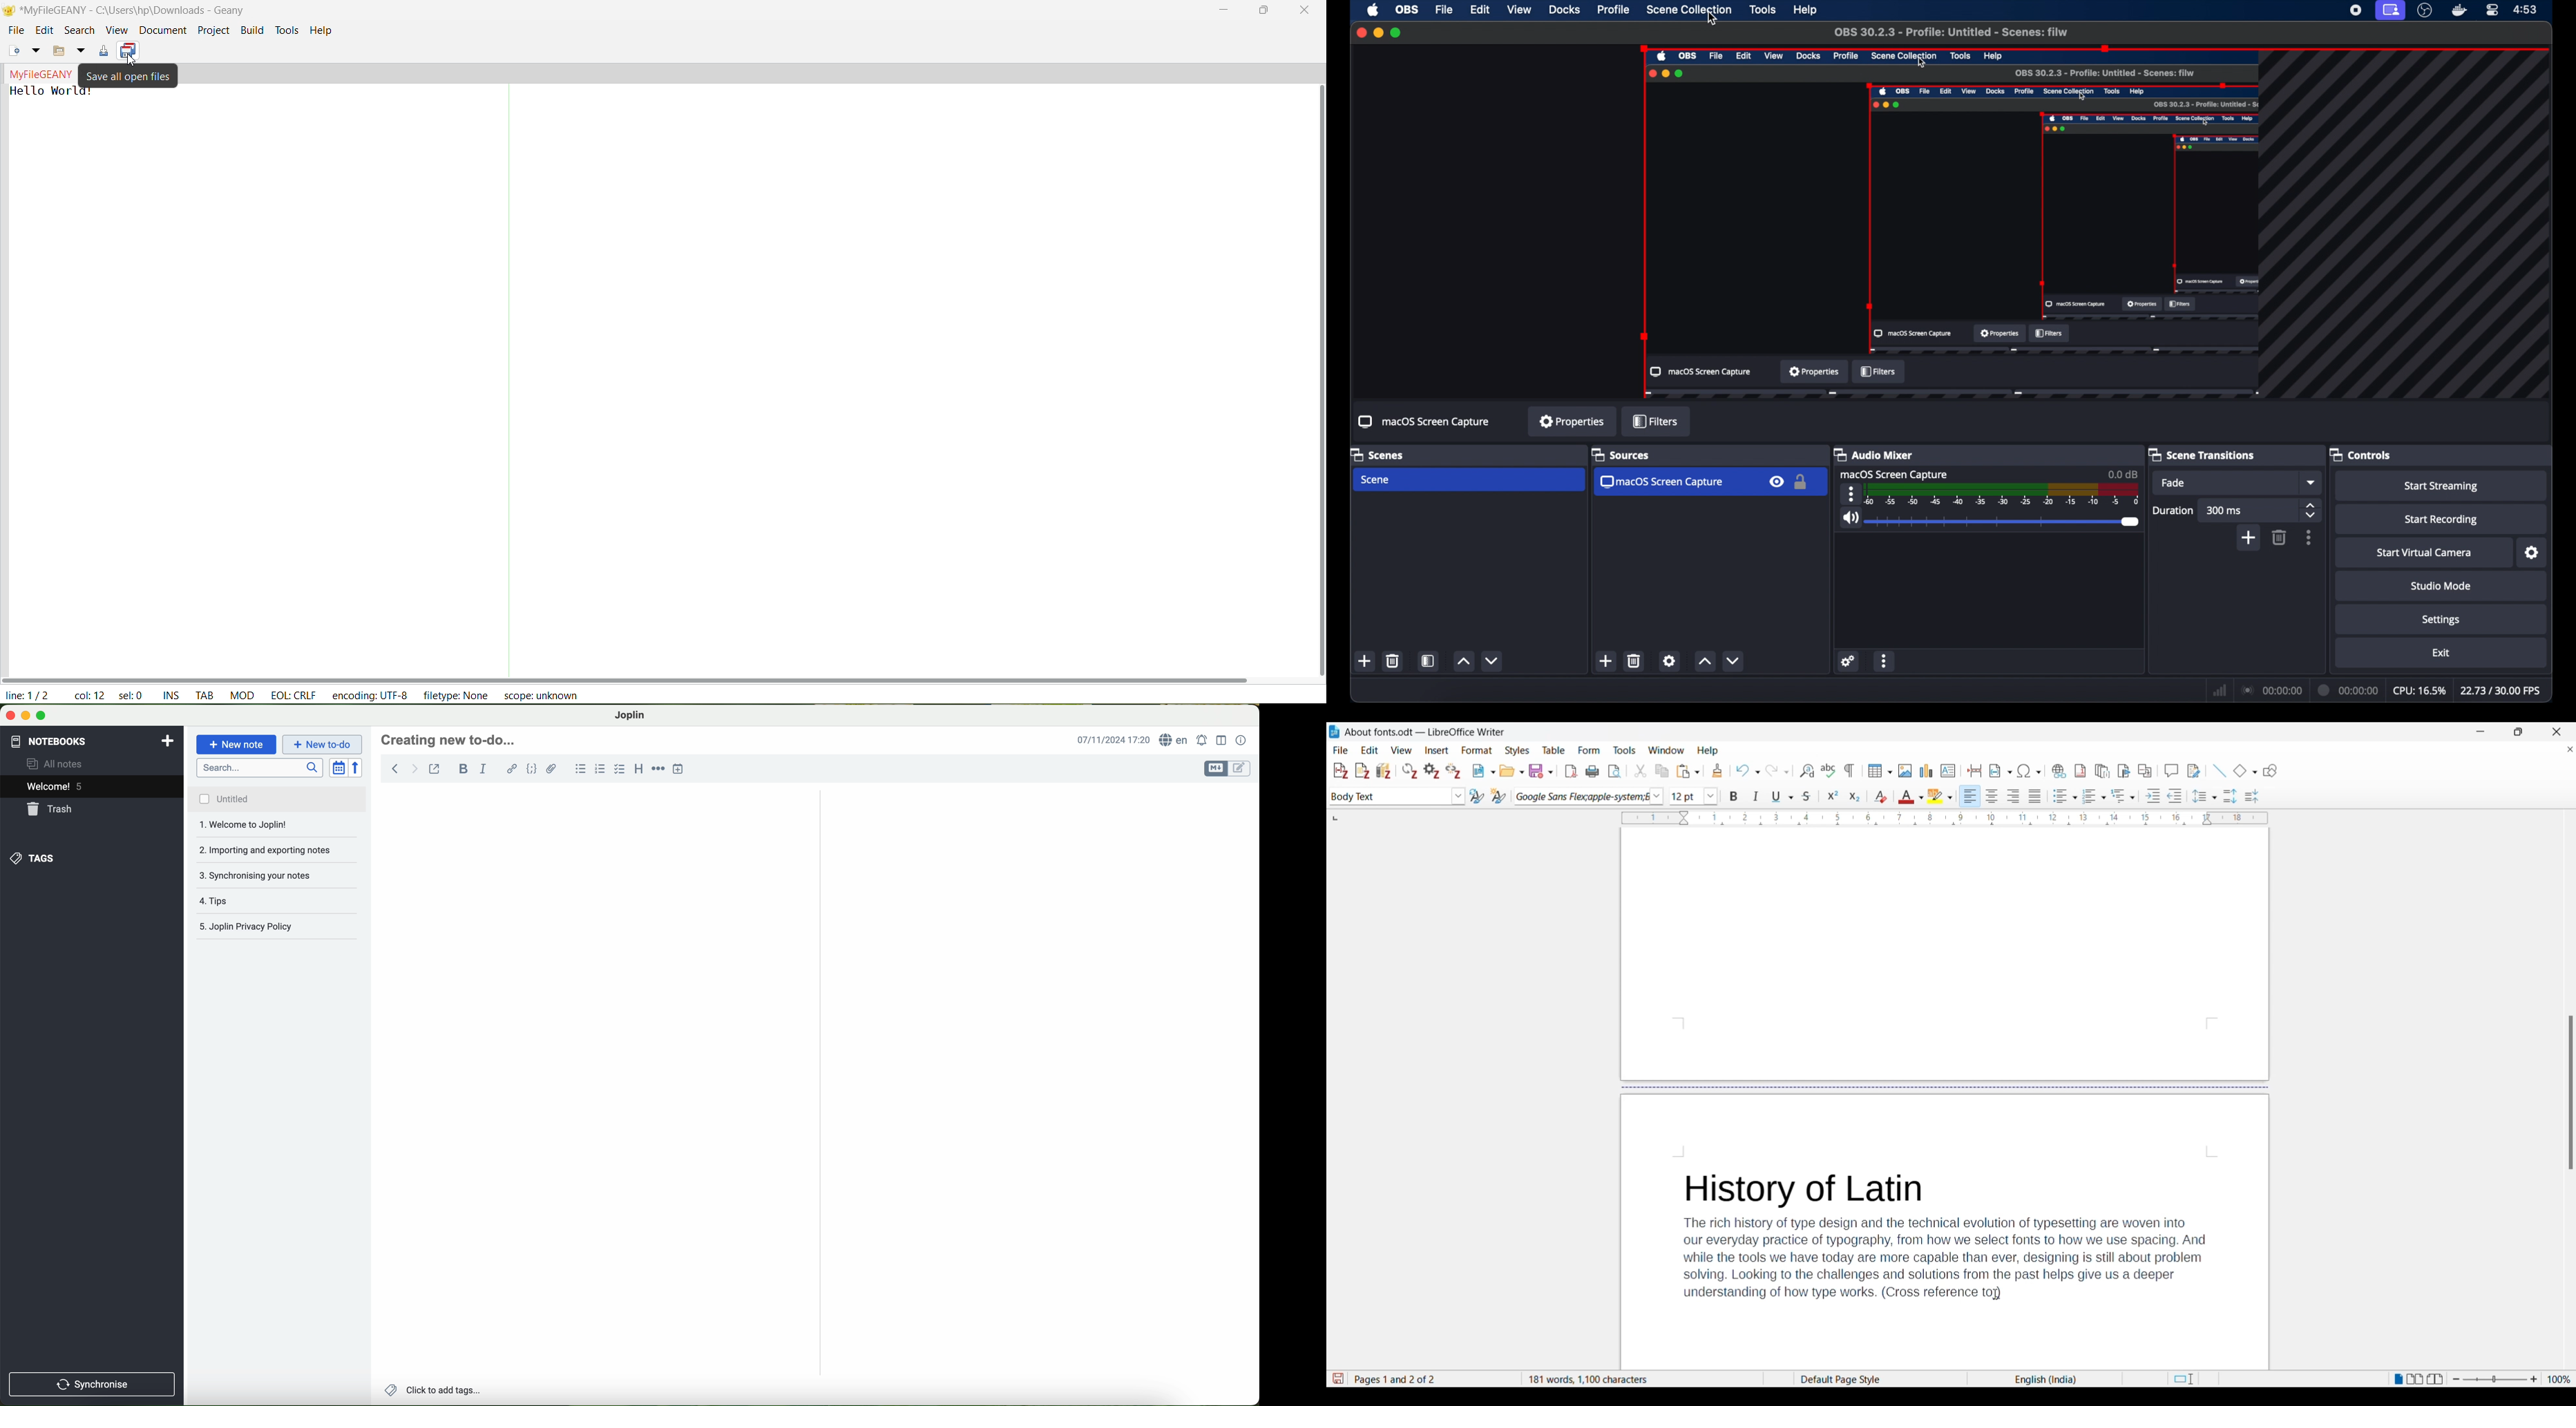  I want to click on Refresh, so click(1410, 771).